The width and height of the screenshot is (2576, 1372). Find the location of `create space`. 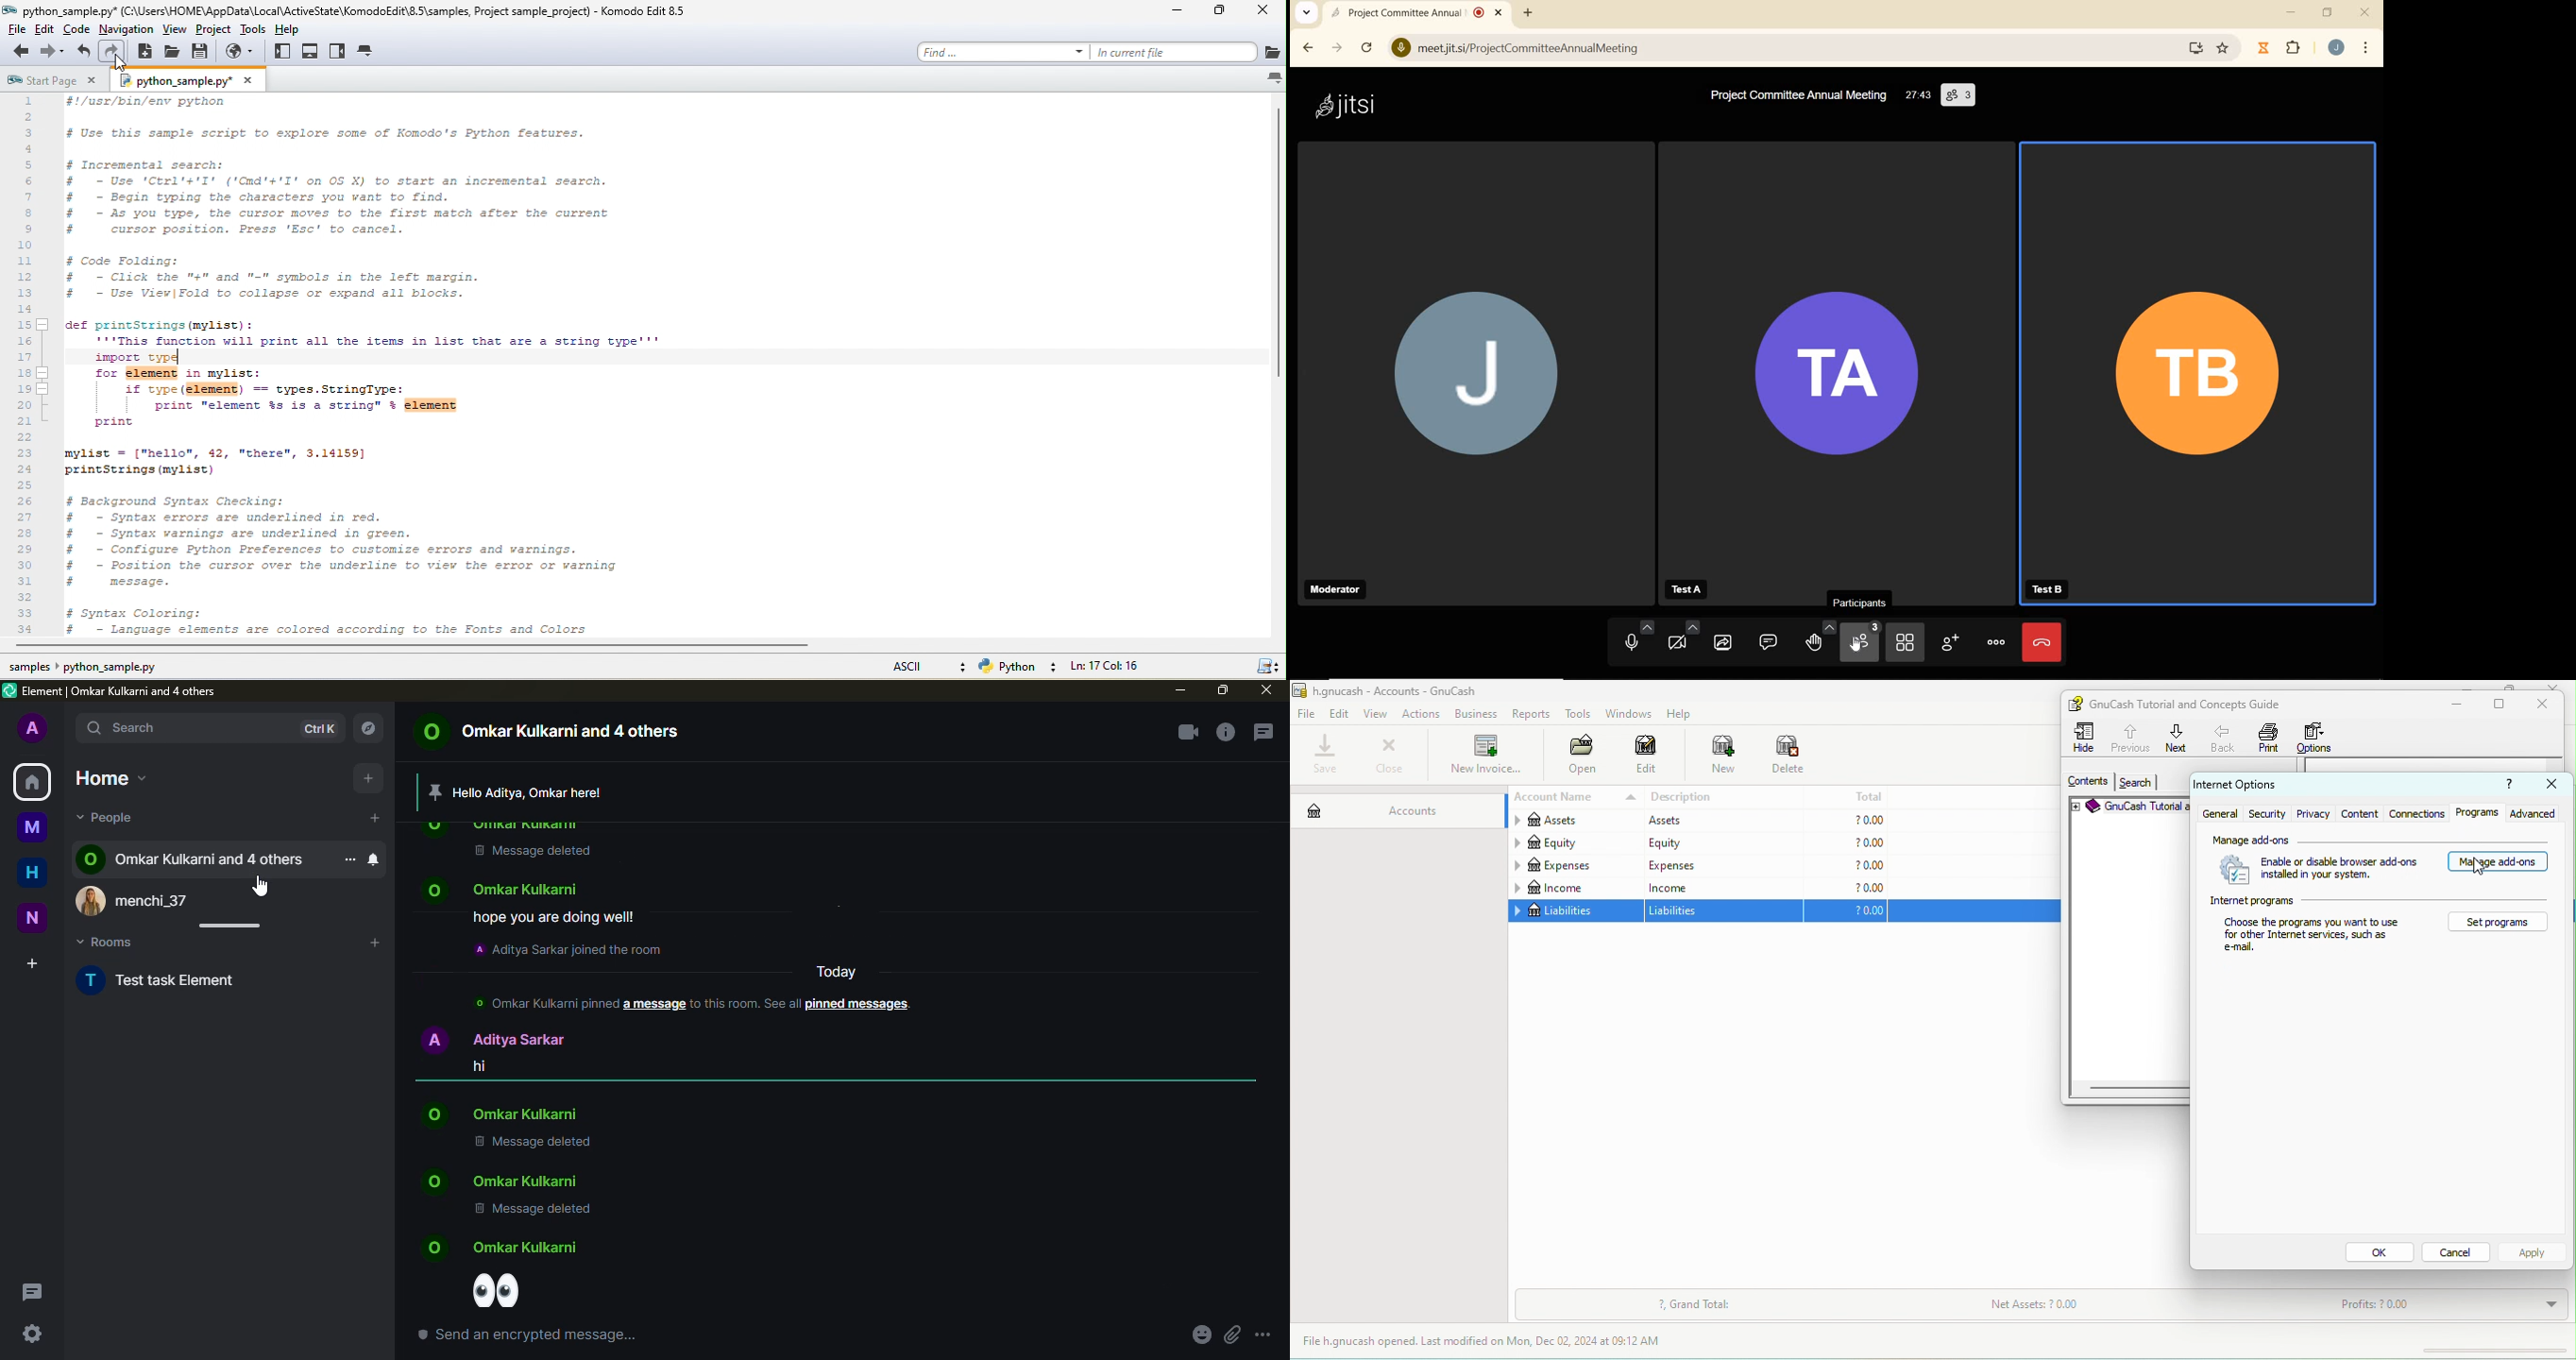

create space is located at coordinates (32, 963).